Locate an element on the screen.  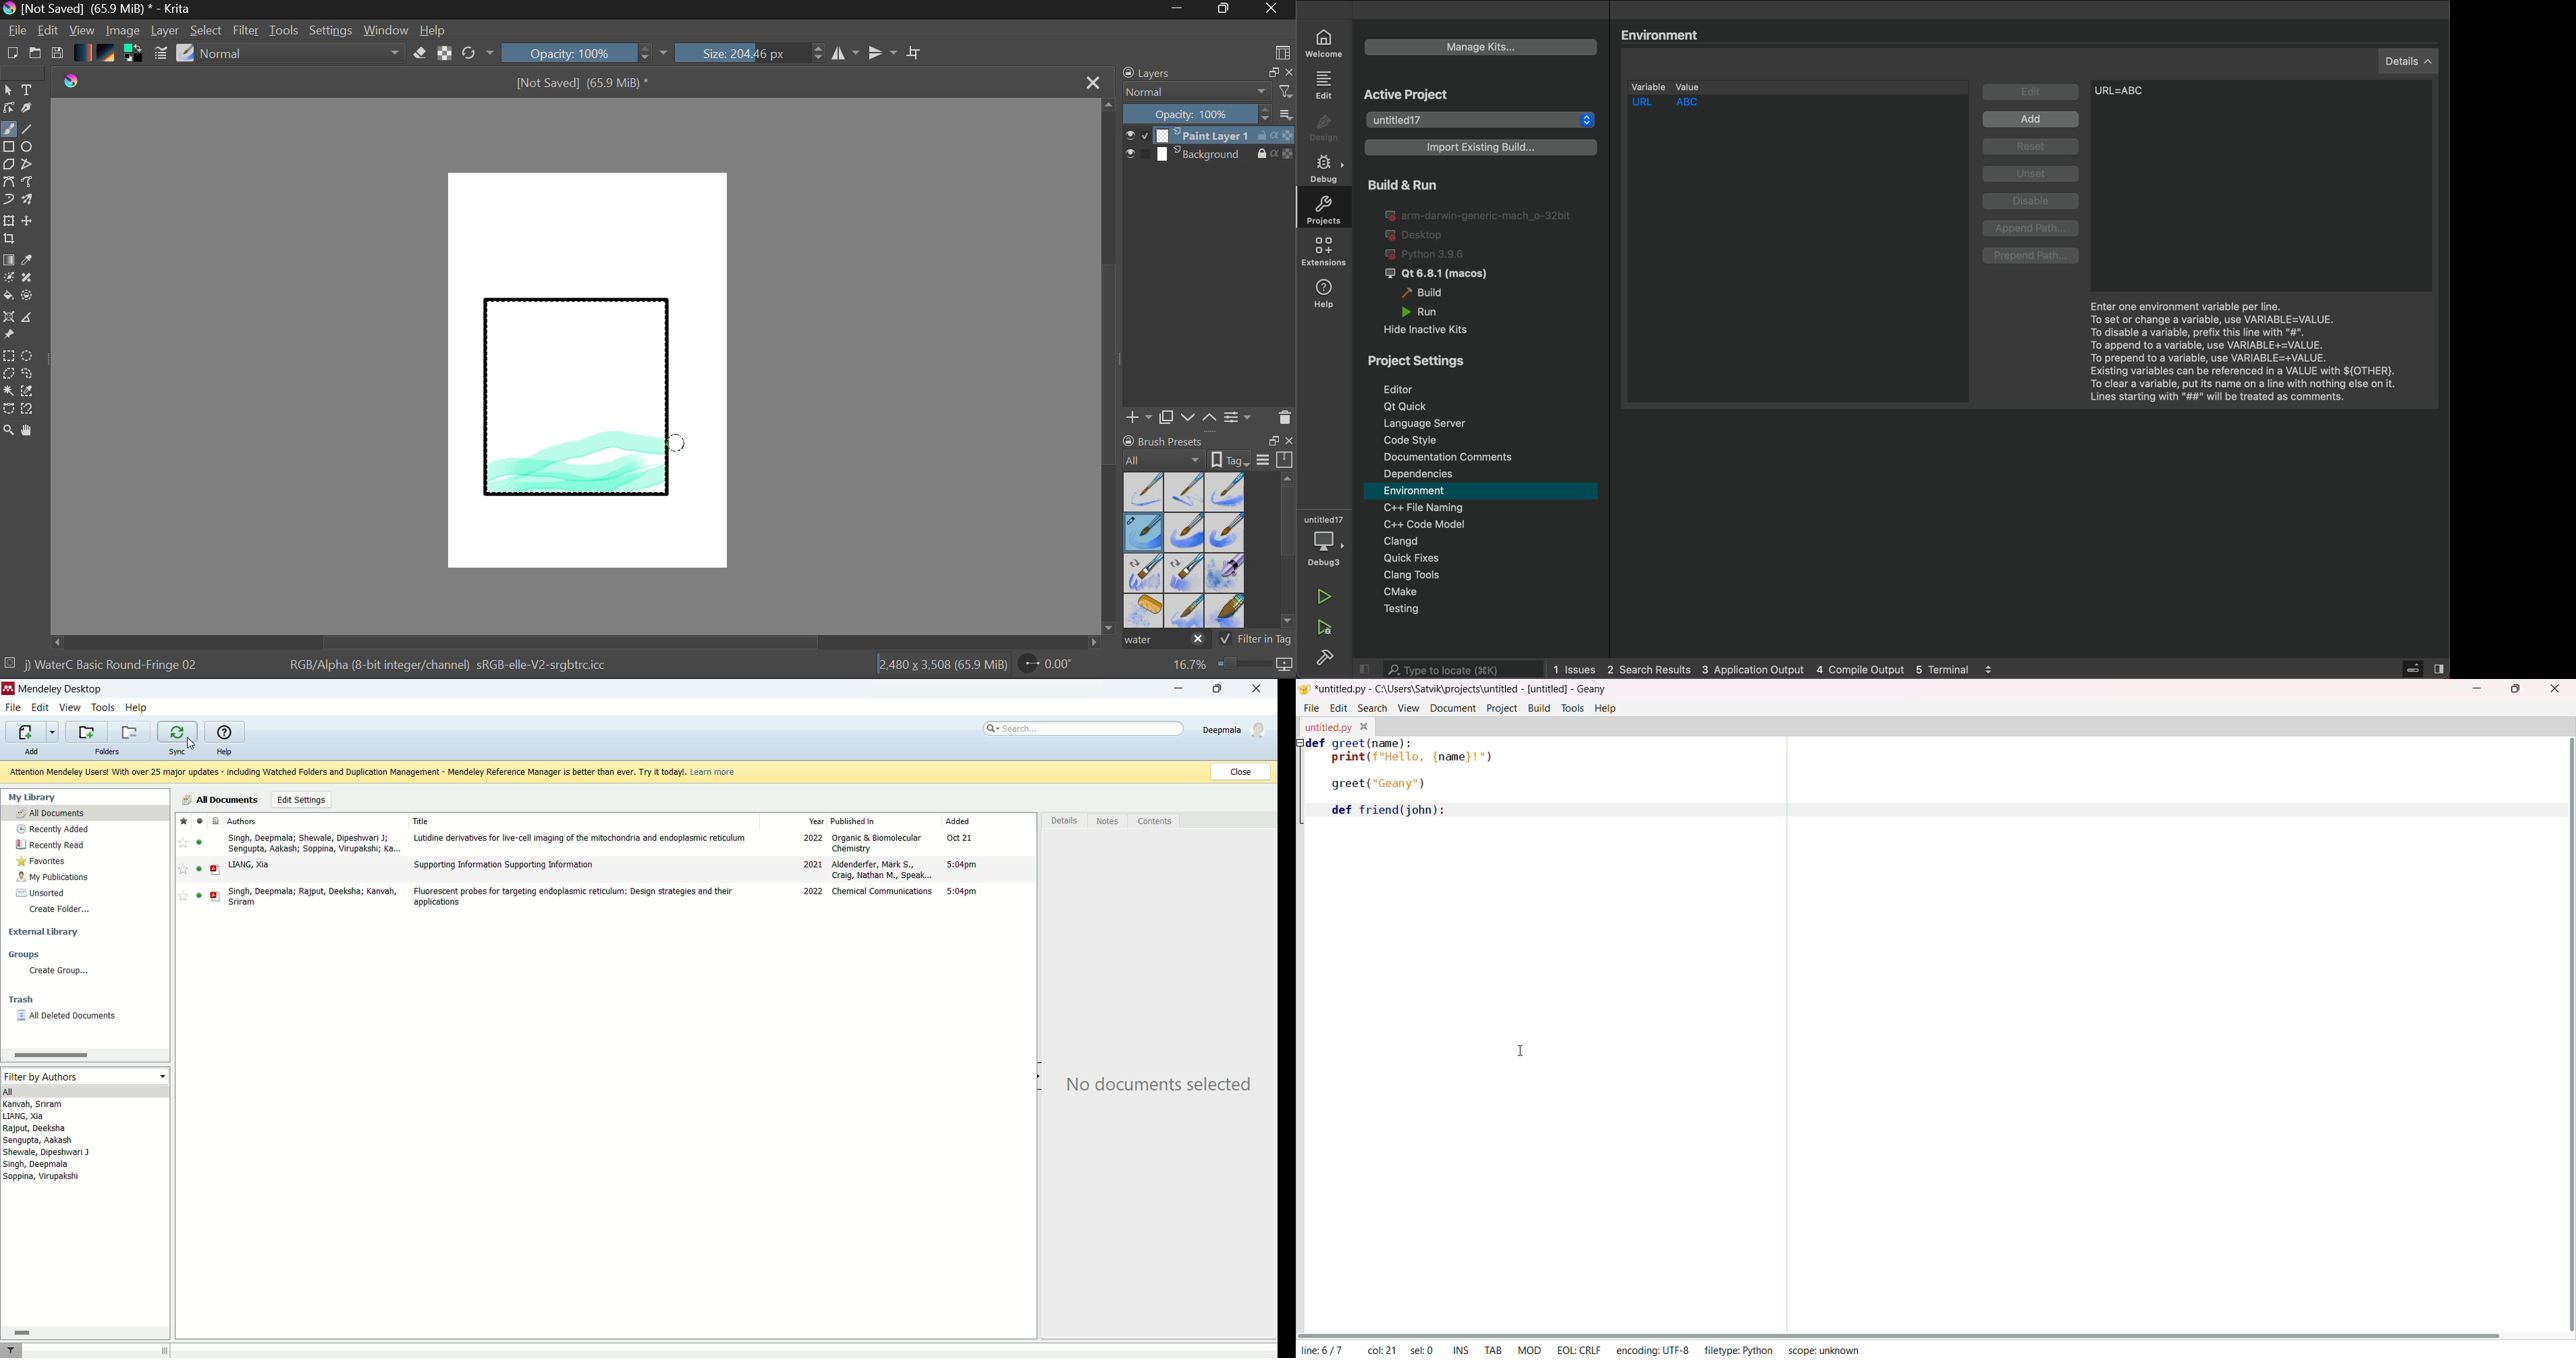
View is located at coordinates (82, 30).